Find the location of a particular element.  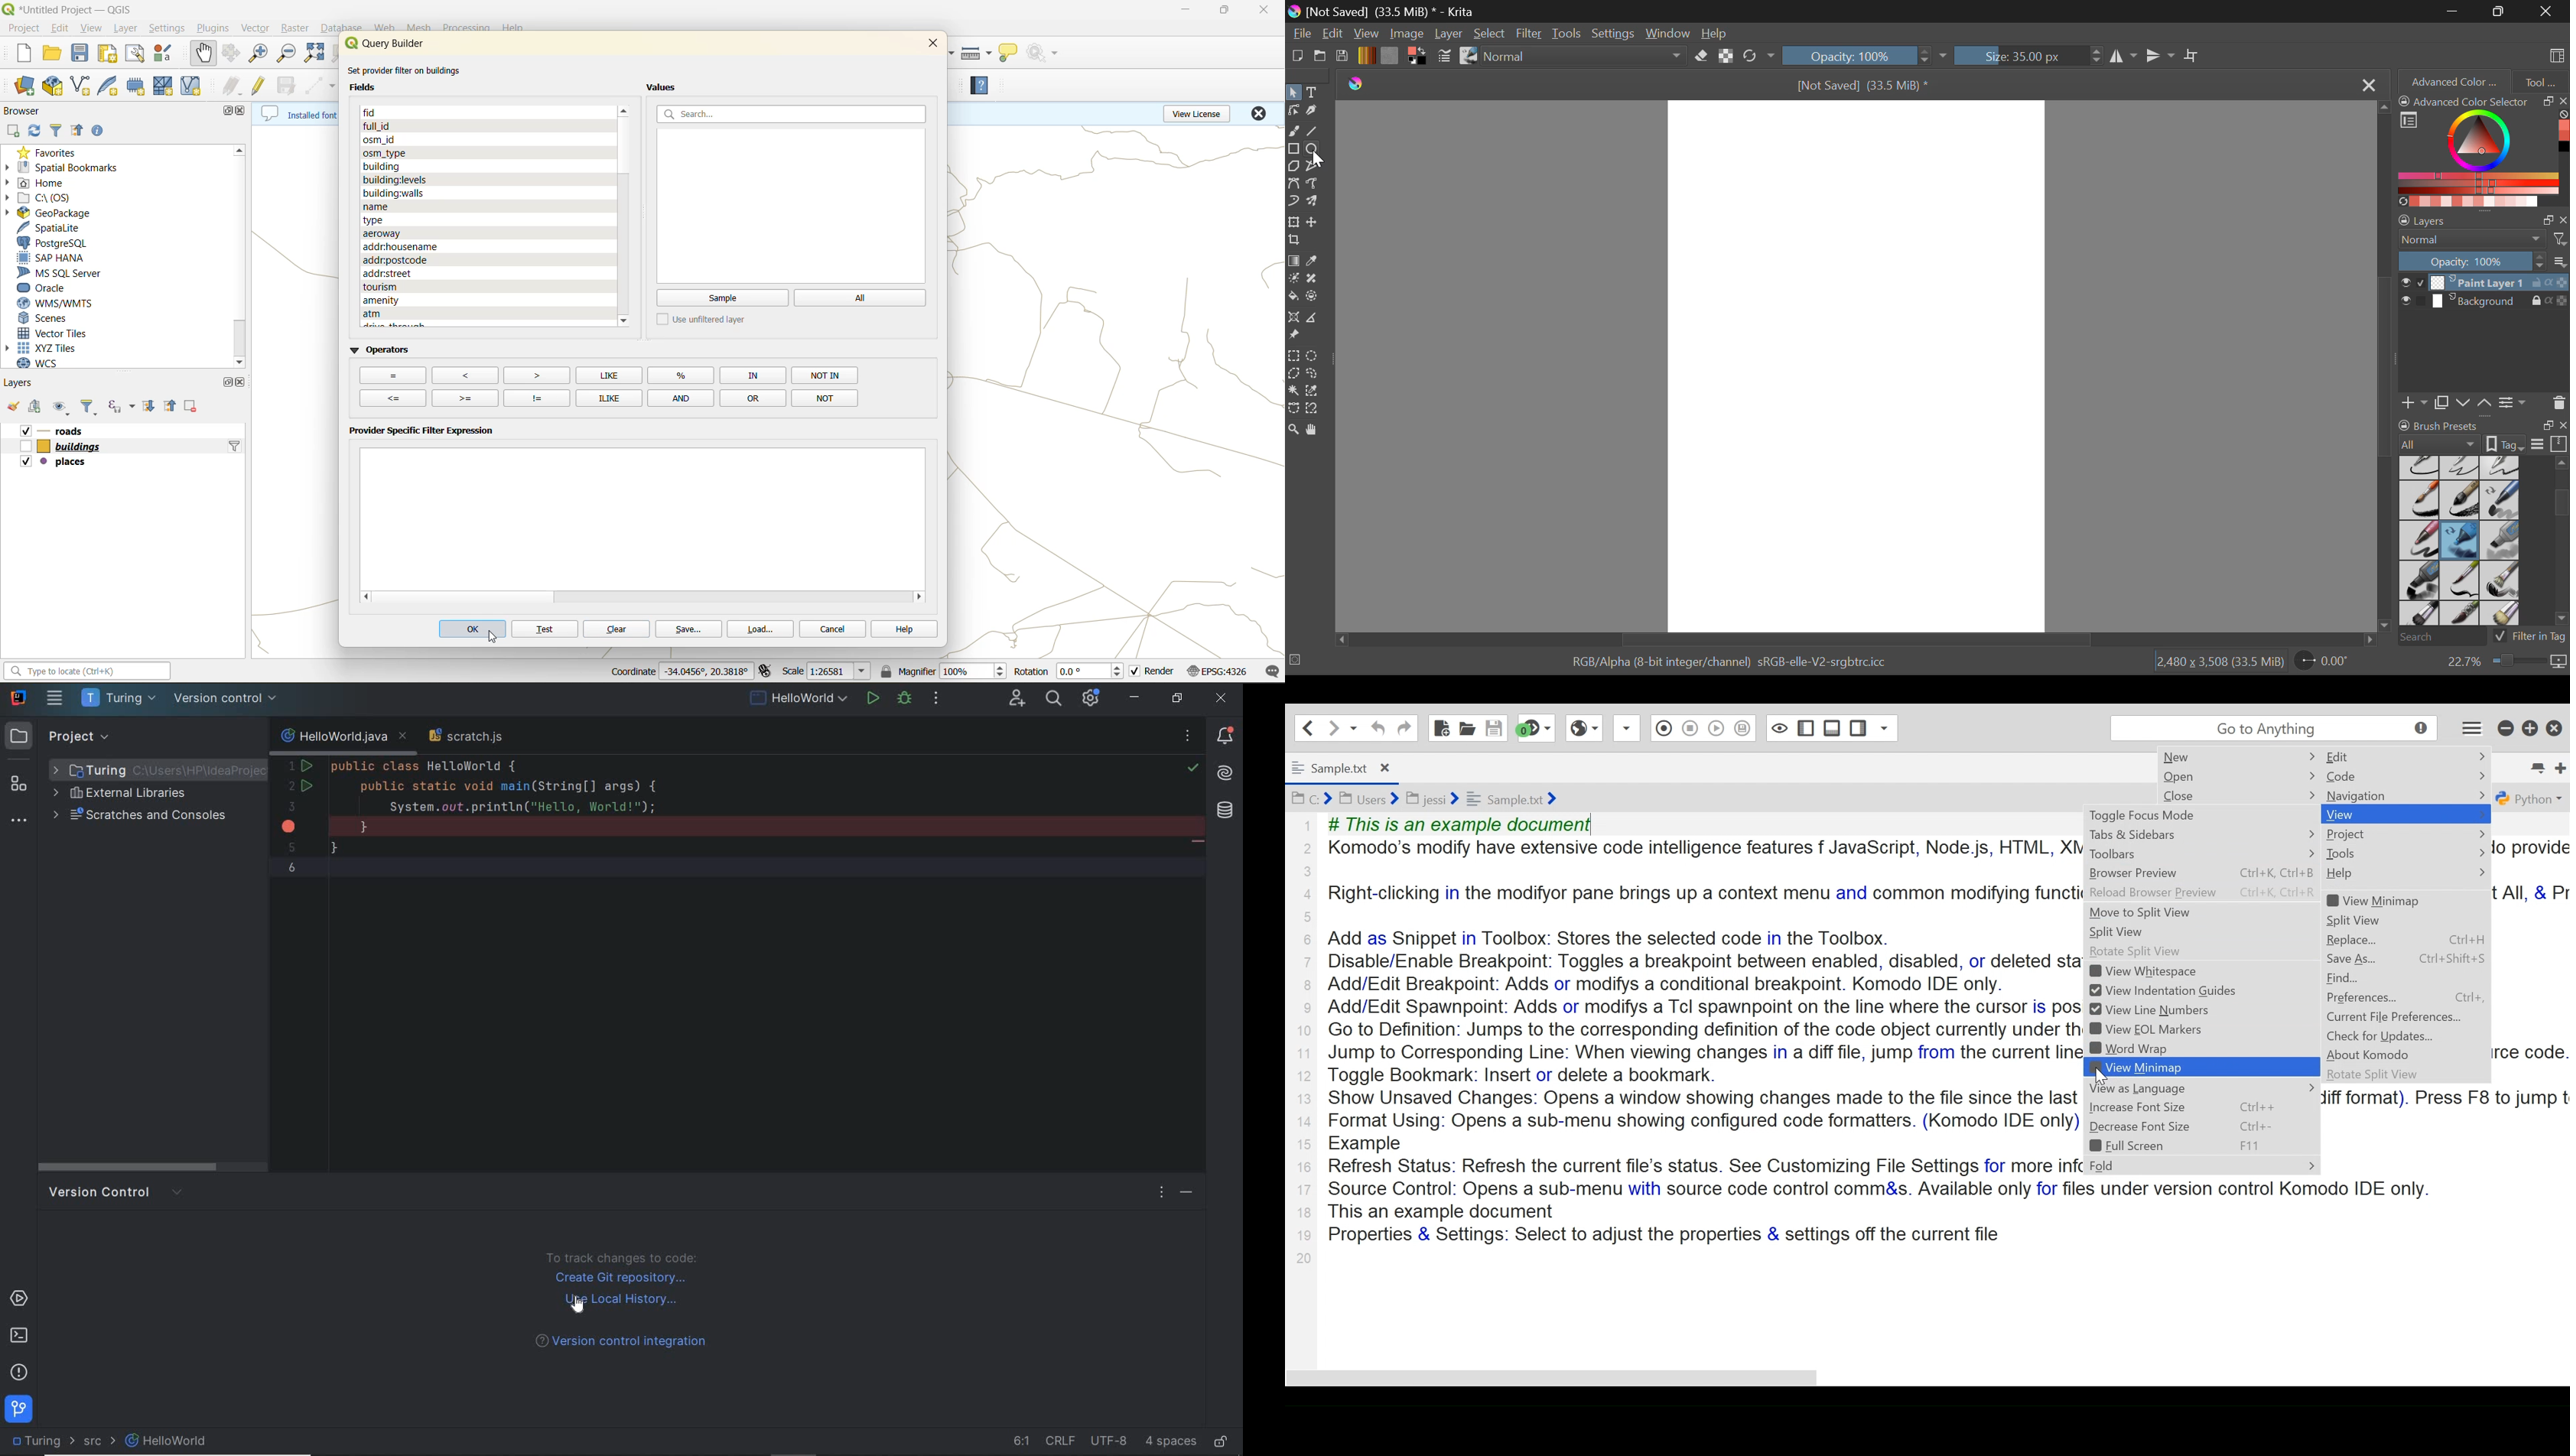

external libraries is located at coordinates (125, 793).